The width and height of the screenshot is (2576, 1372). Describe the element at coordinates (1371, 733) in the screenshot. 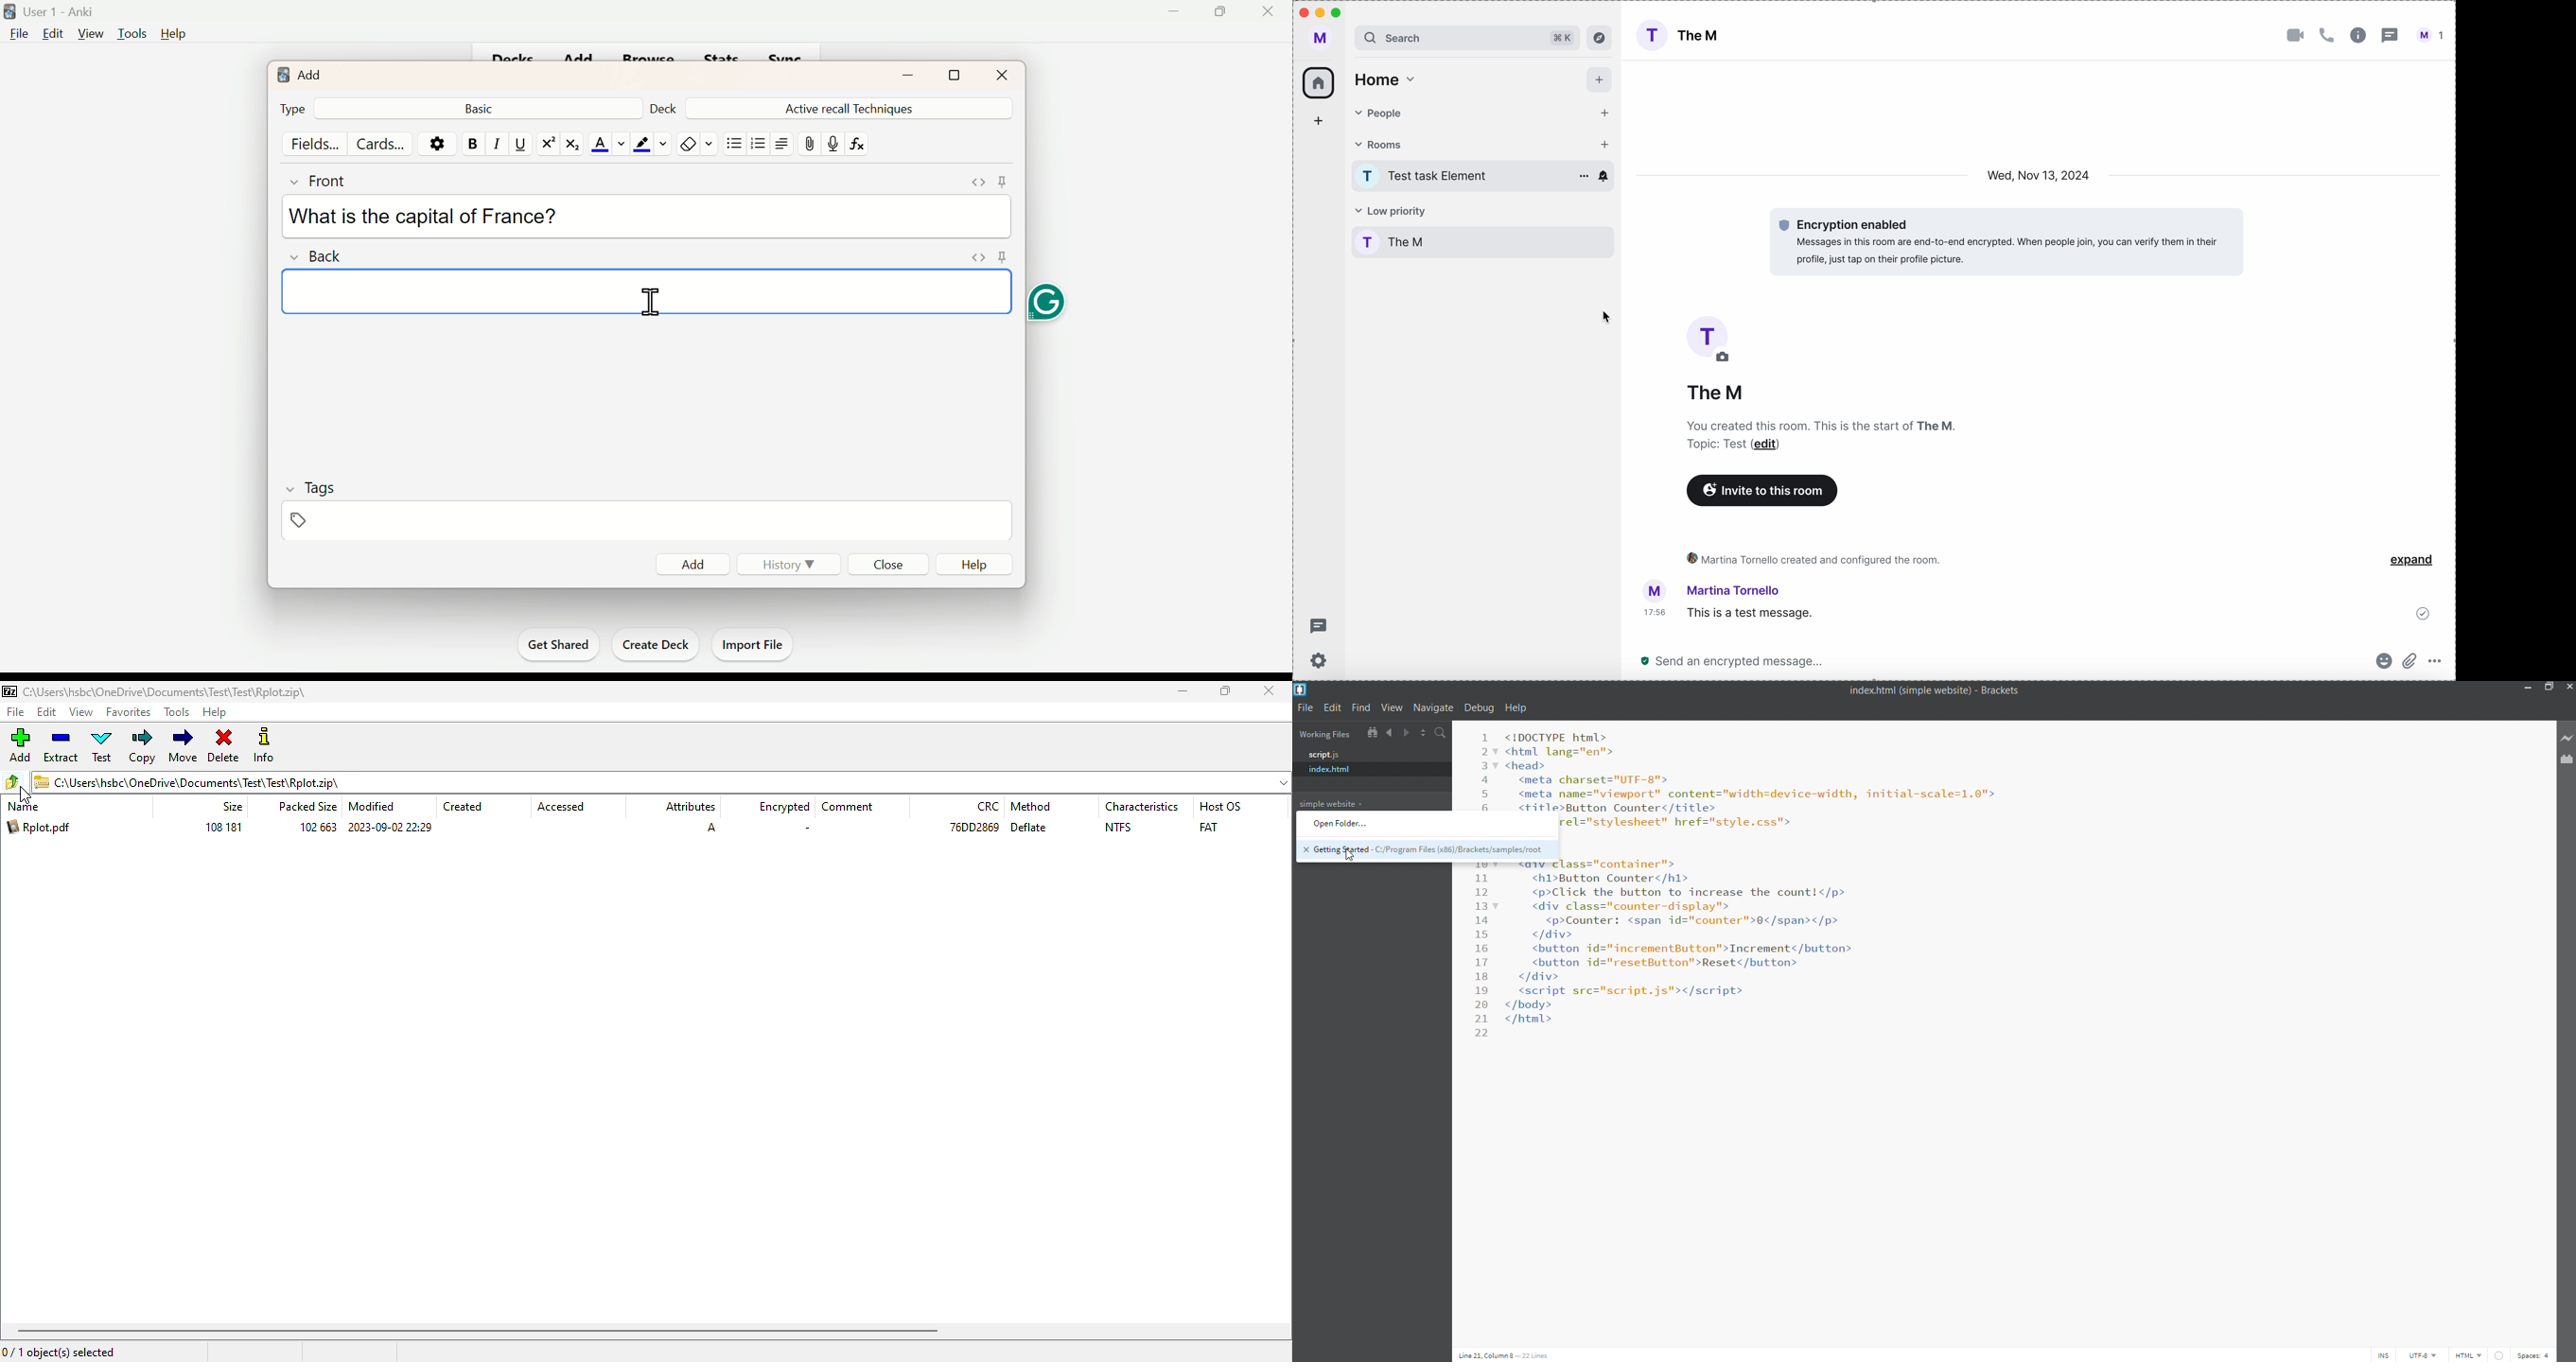

I see `show in file tree` at that location.